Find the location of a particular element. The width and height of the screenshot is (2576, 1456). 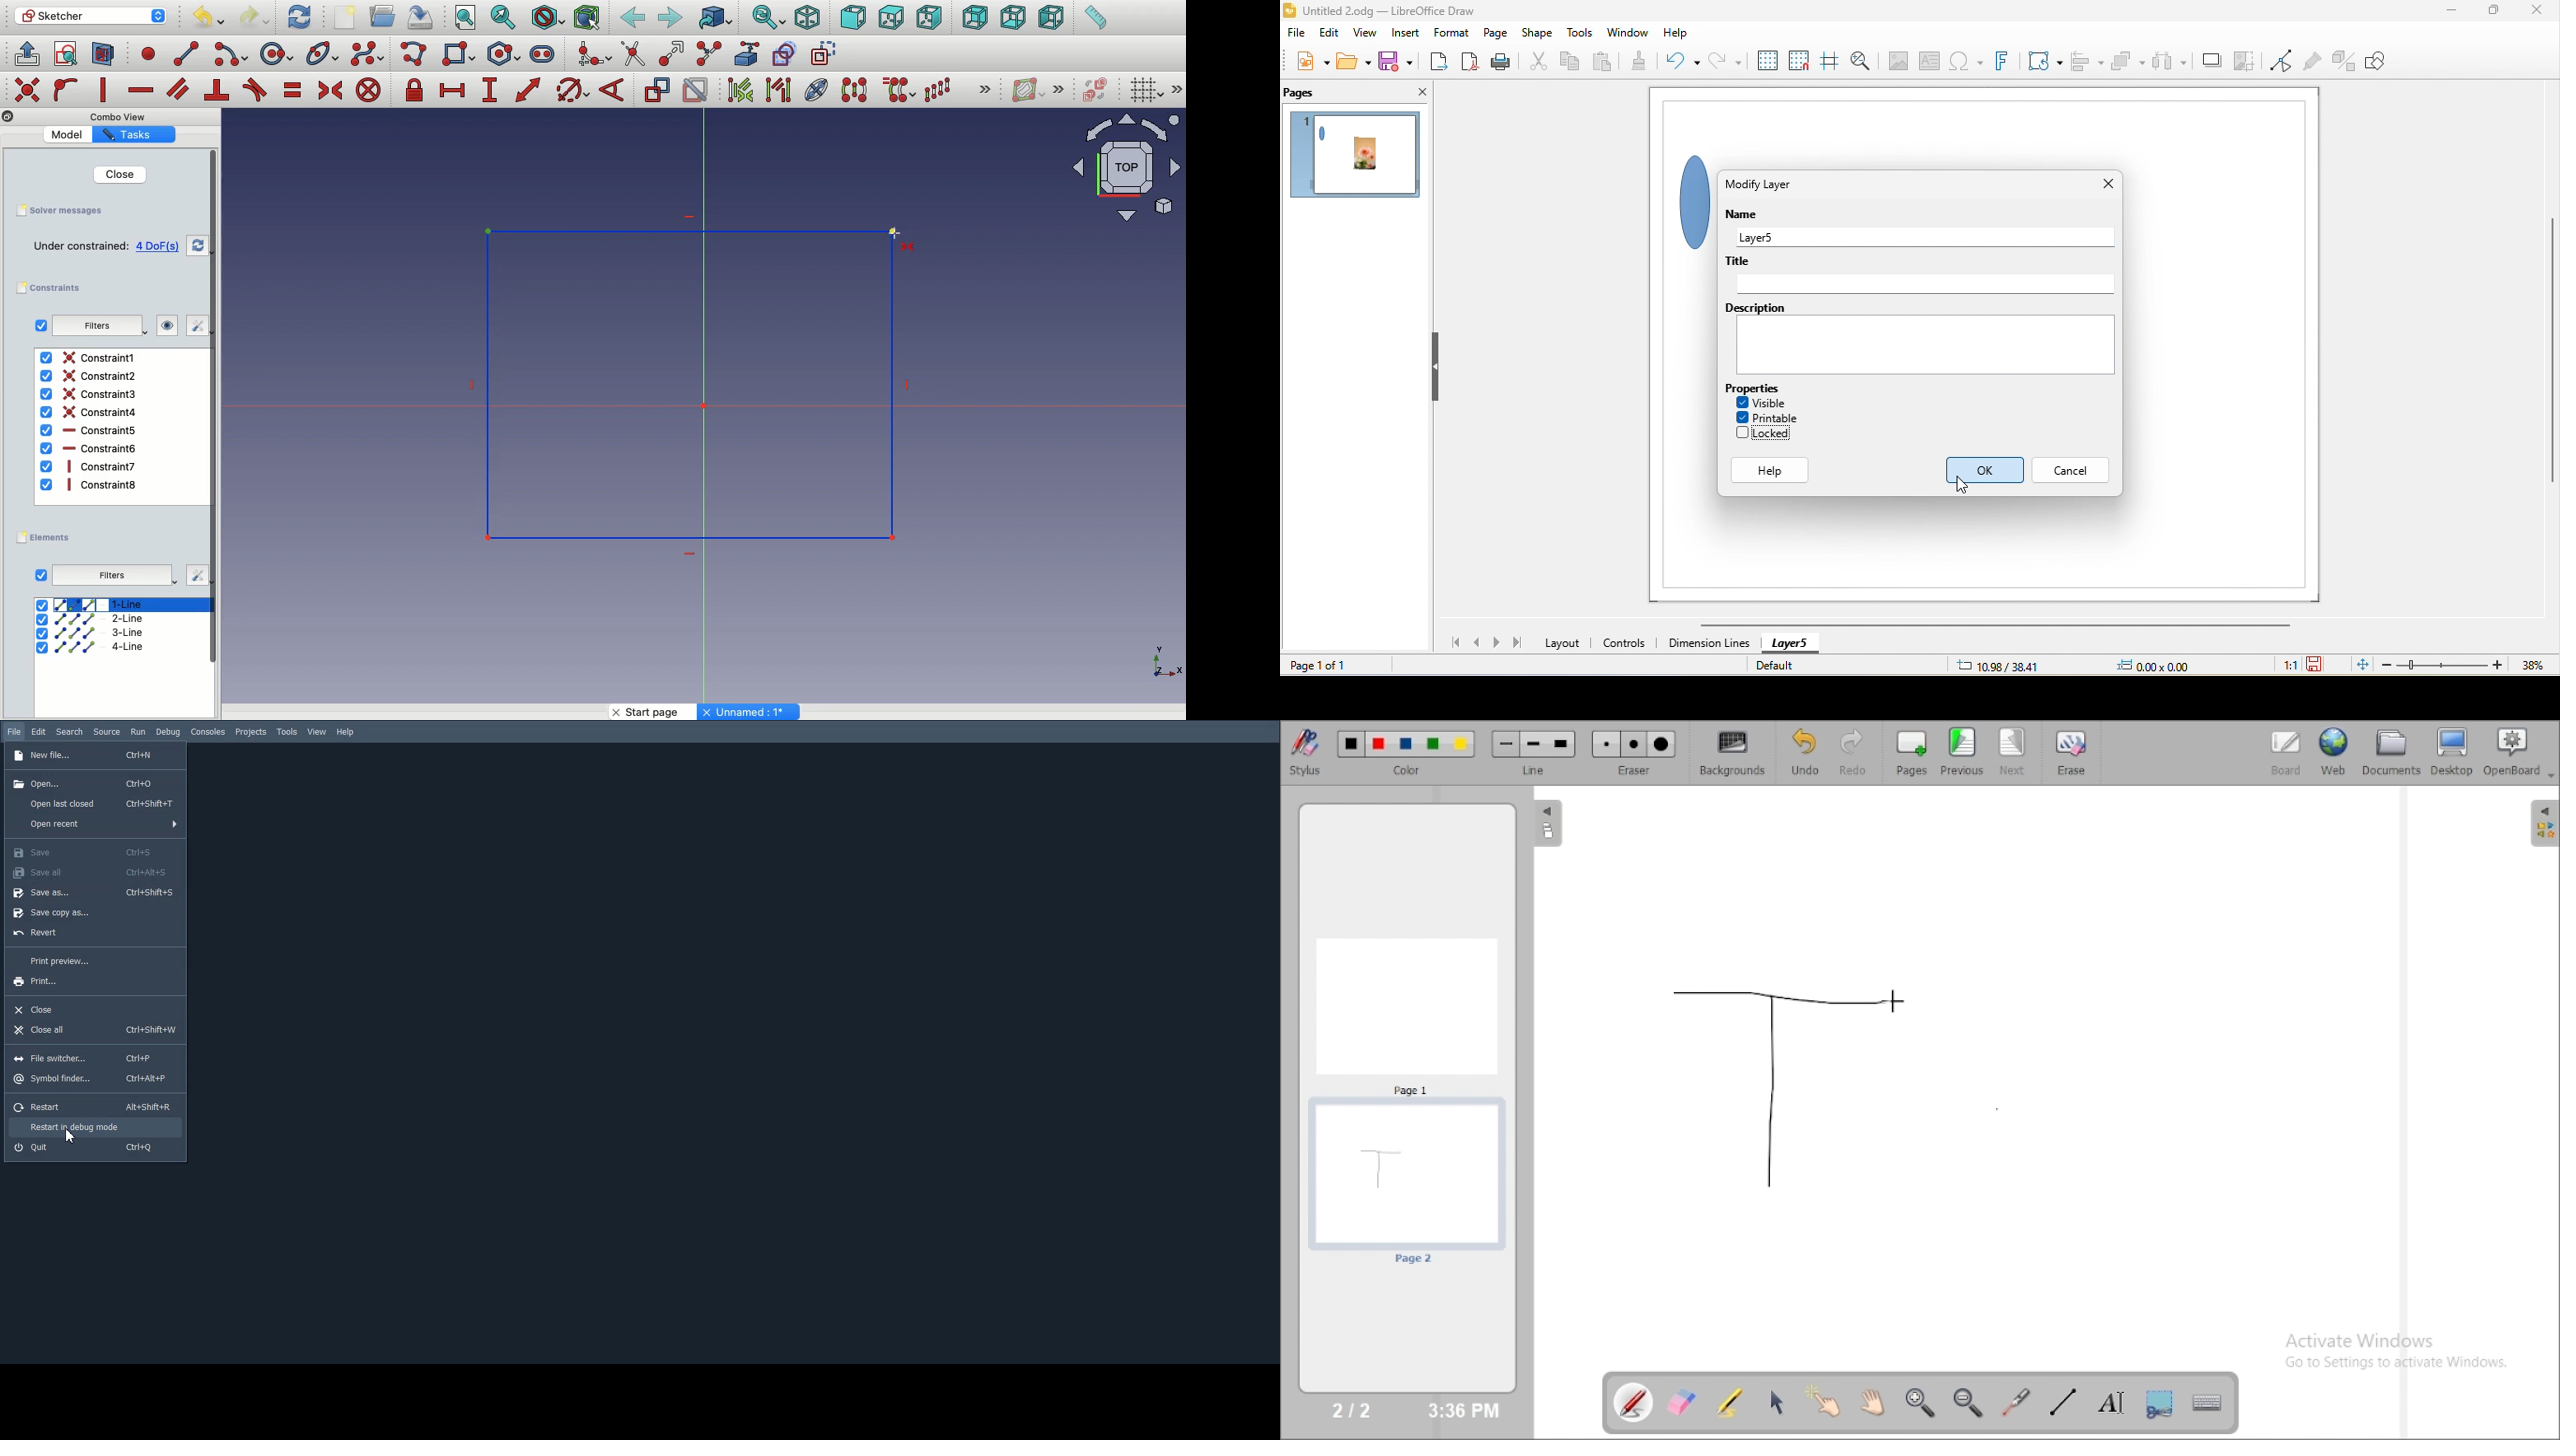

clone formatting is located at coordinates (1646, 62).